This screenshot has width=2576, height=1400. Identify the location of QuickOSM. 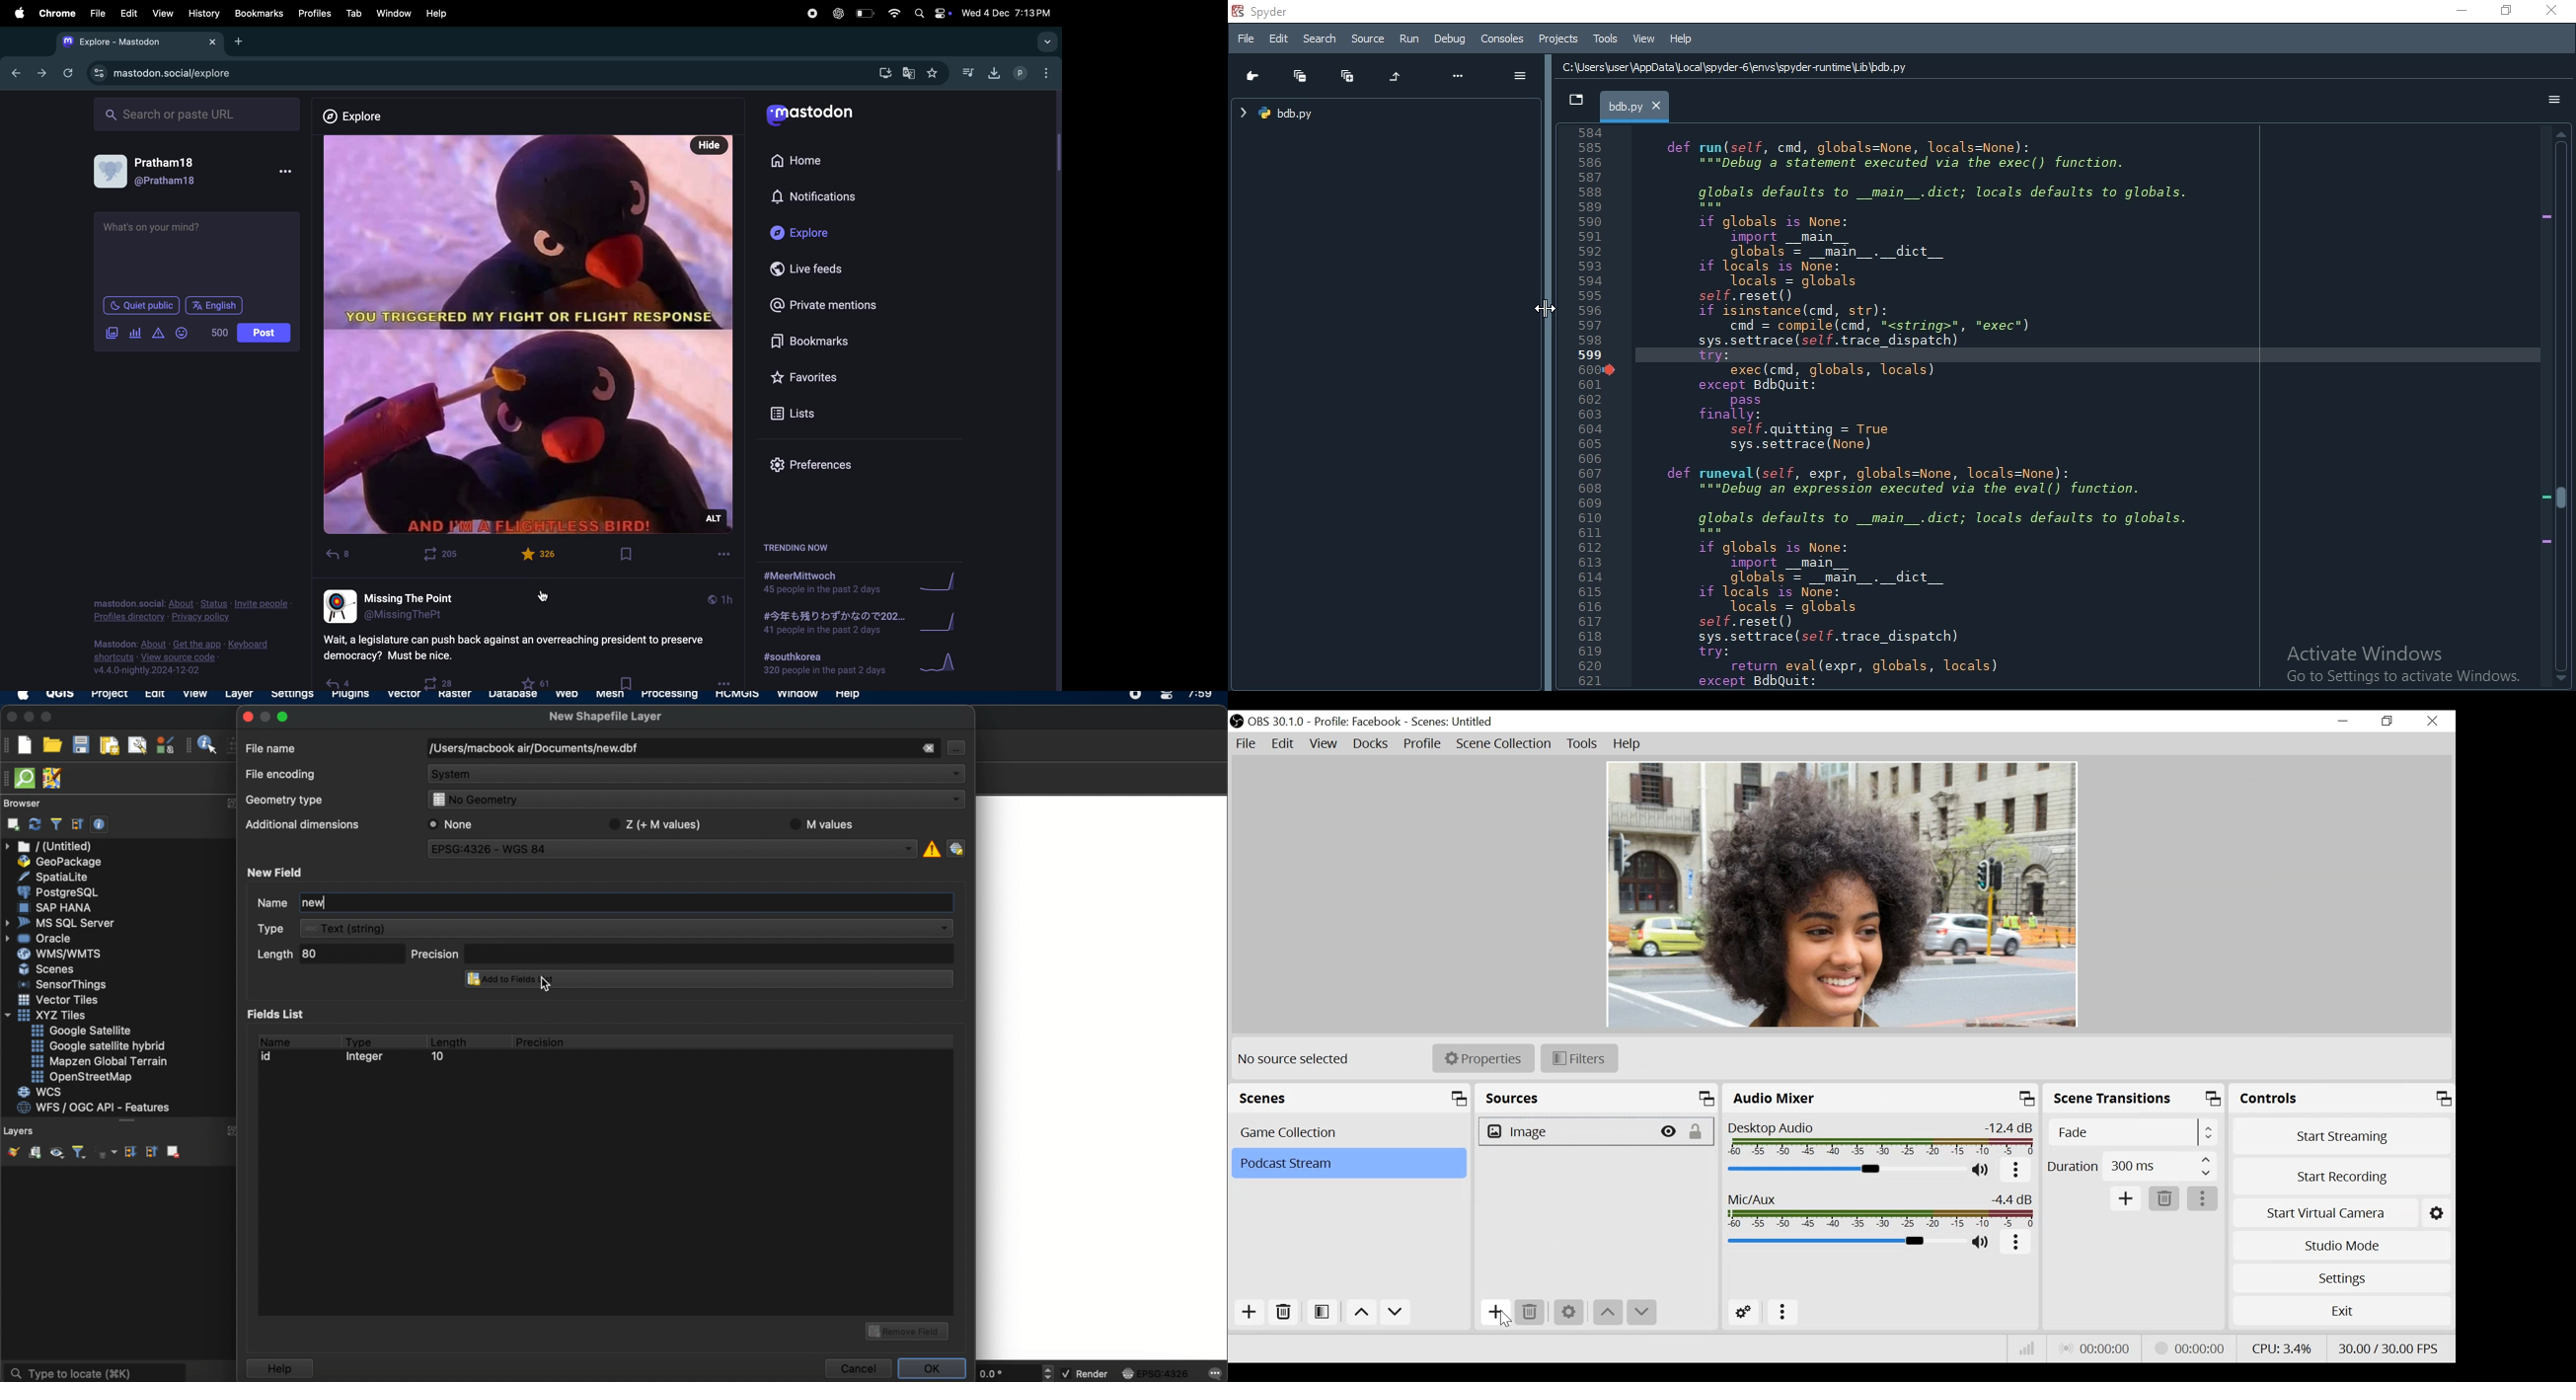
(28, 778).